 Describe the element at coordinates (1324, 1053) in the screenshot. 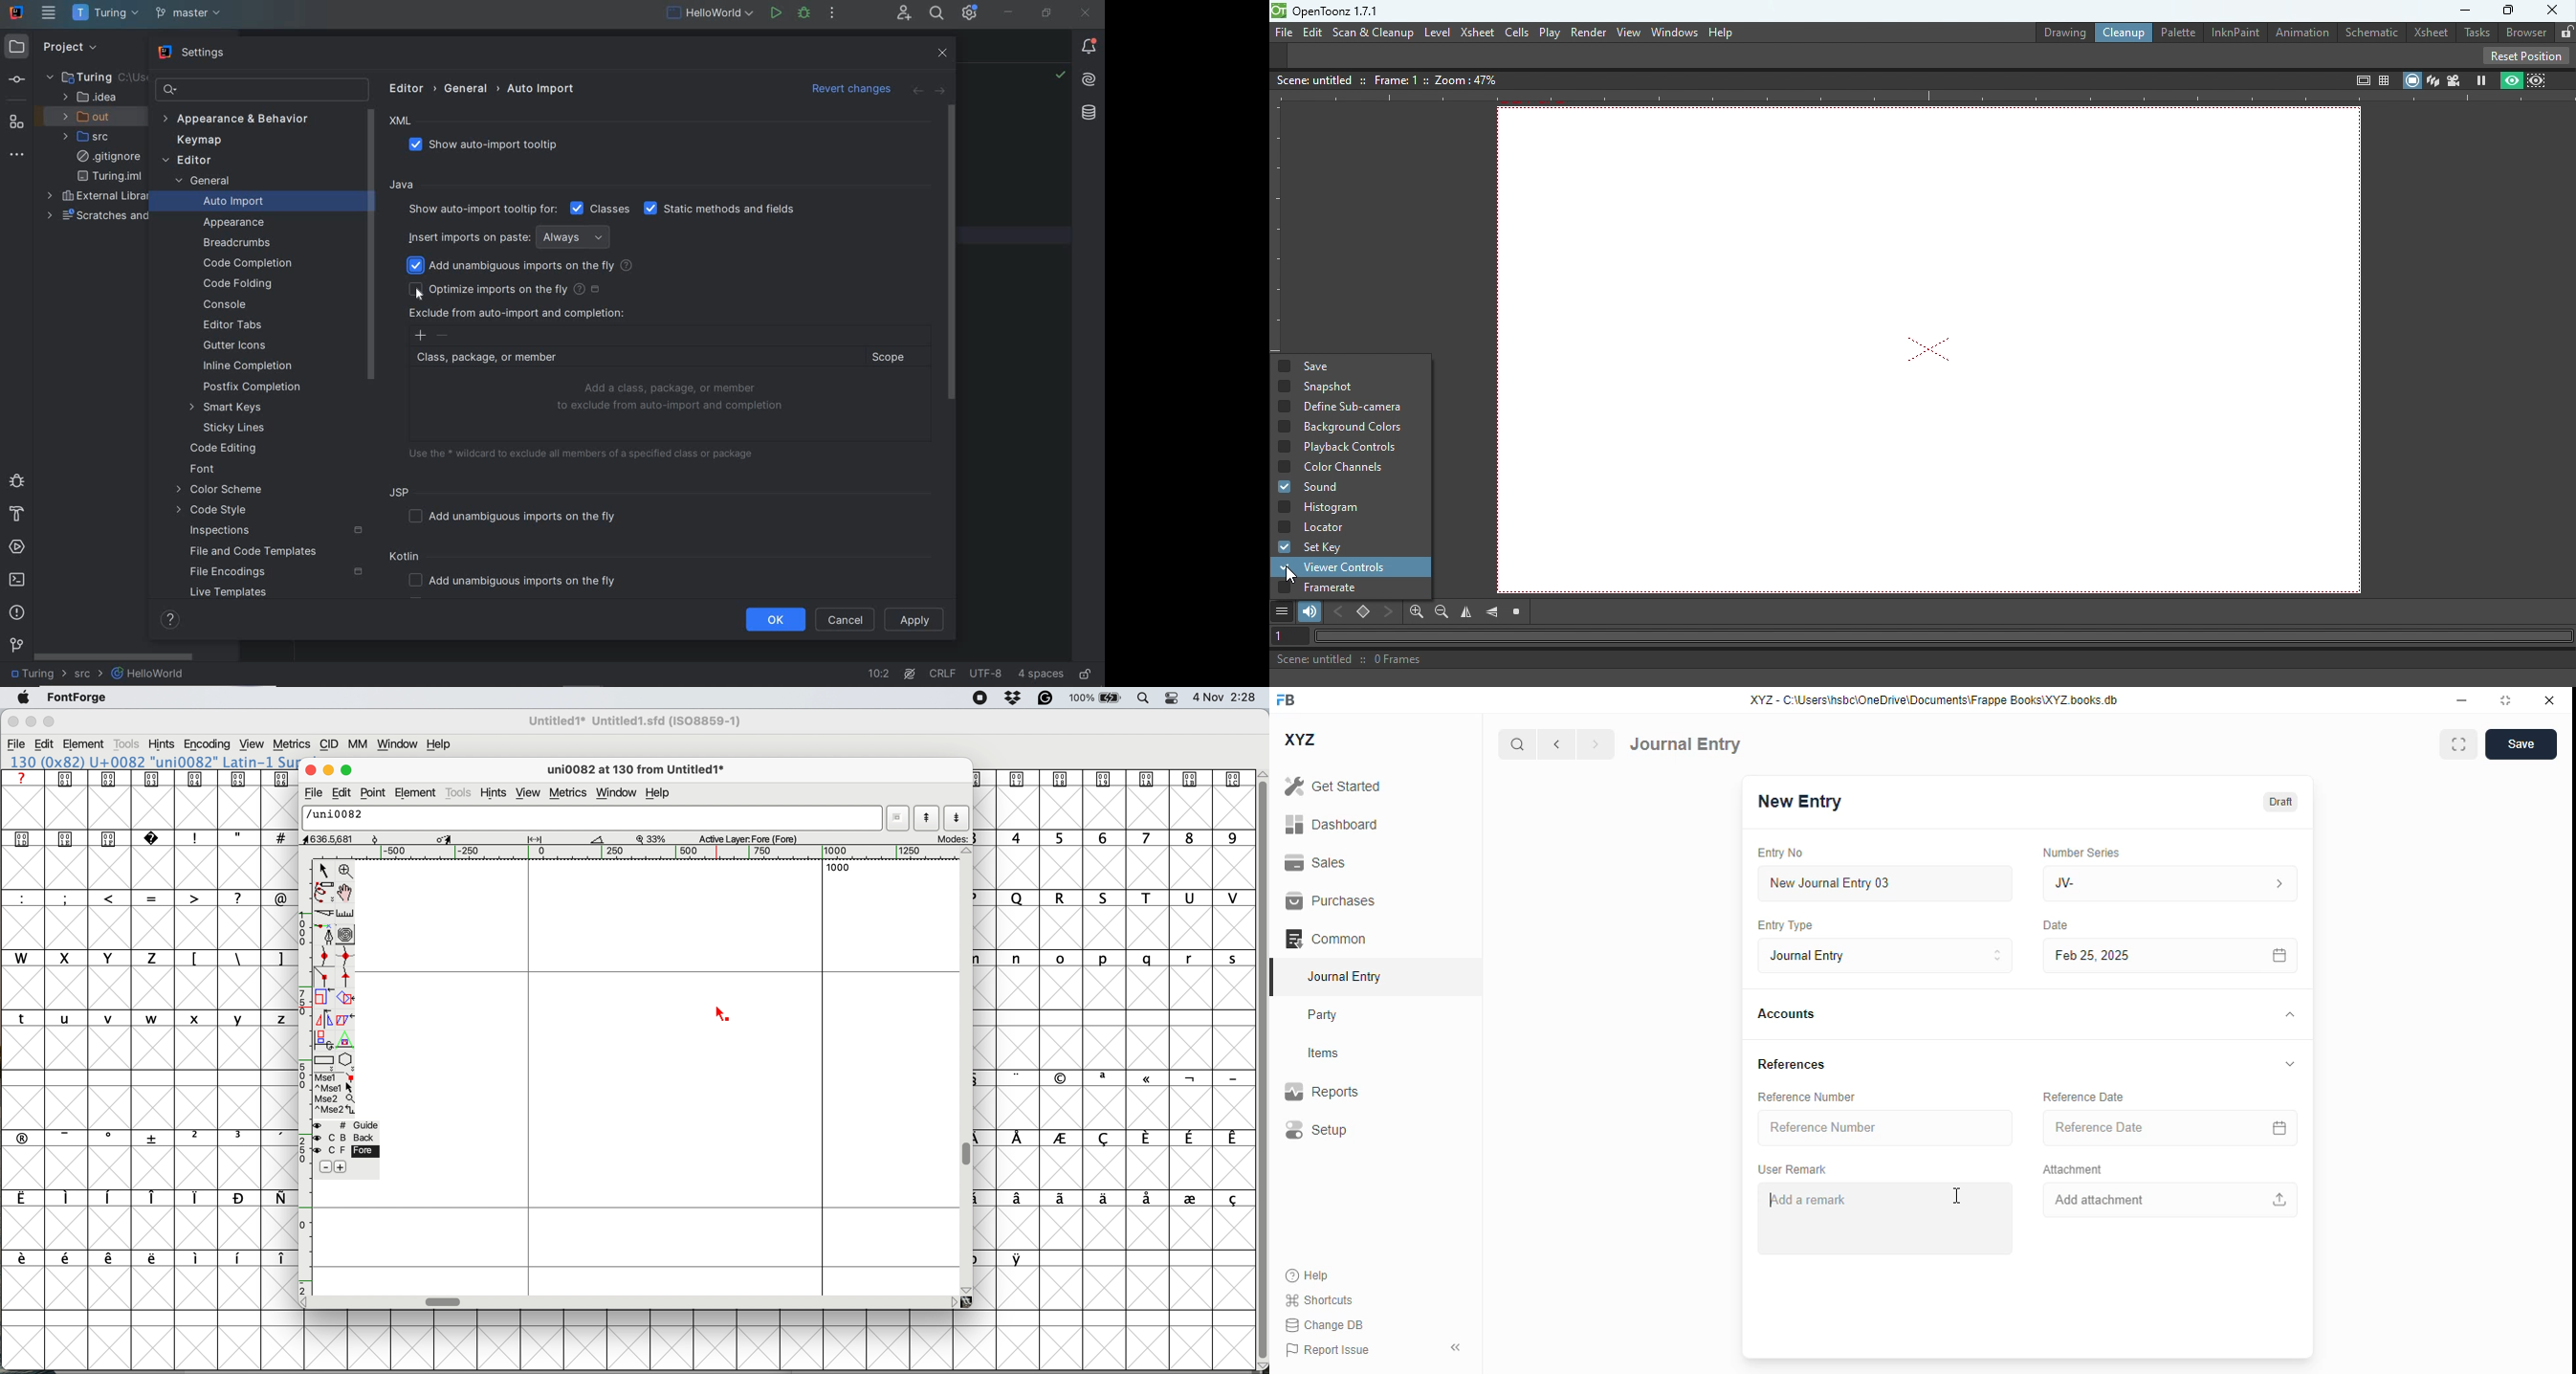

I see `items` at that location.